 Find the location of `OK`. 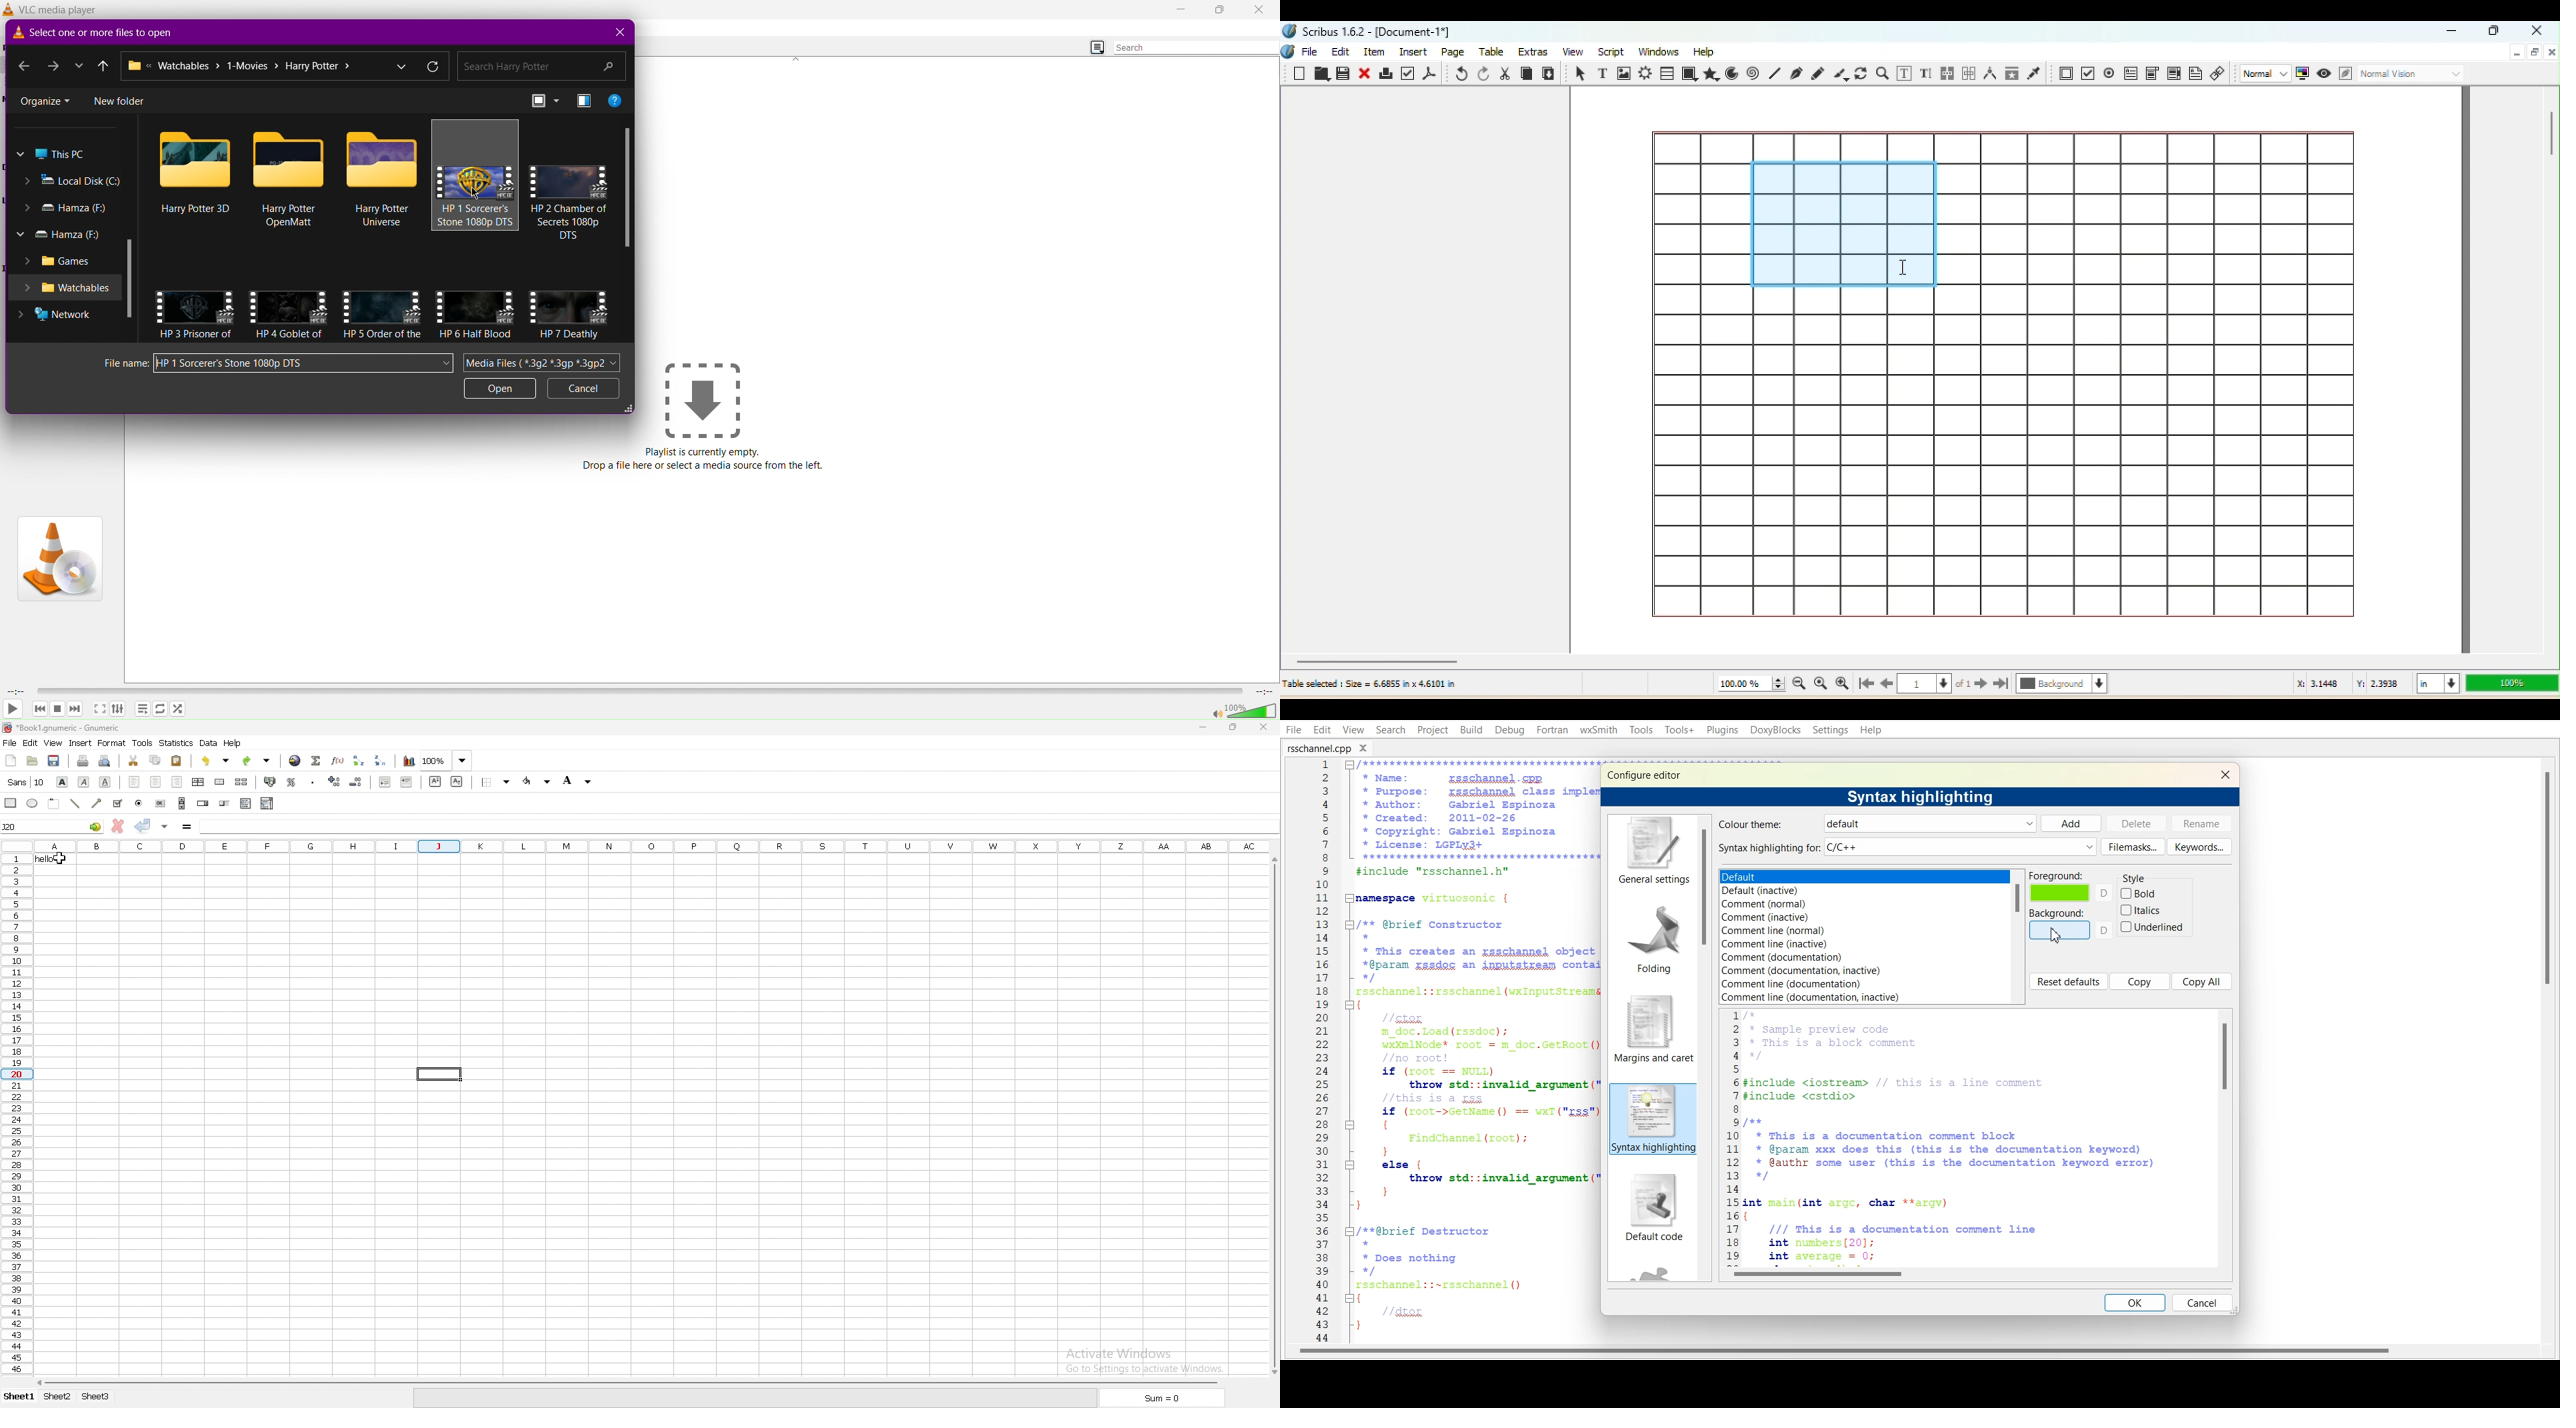

OK is located at coordinates (2135, 1302).